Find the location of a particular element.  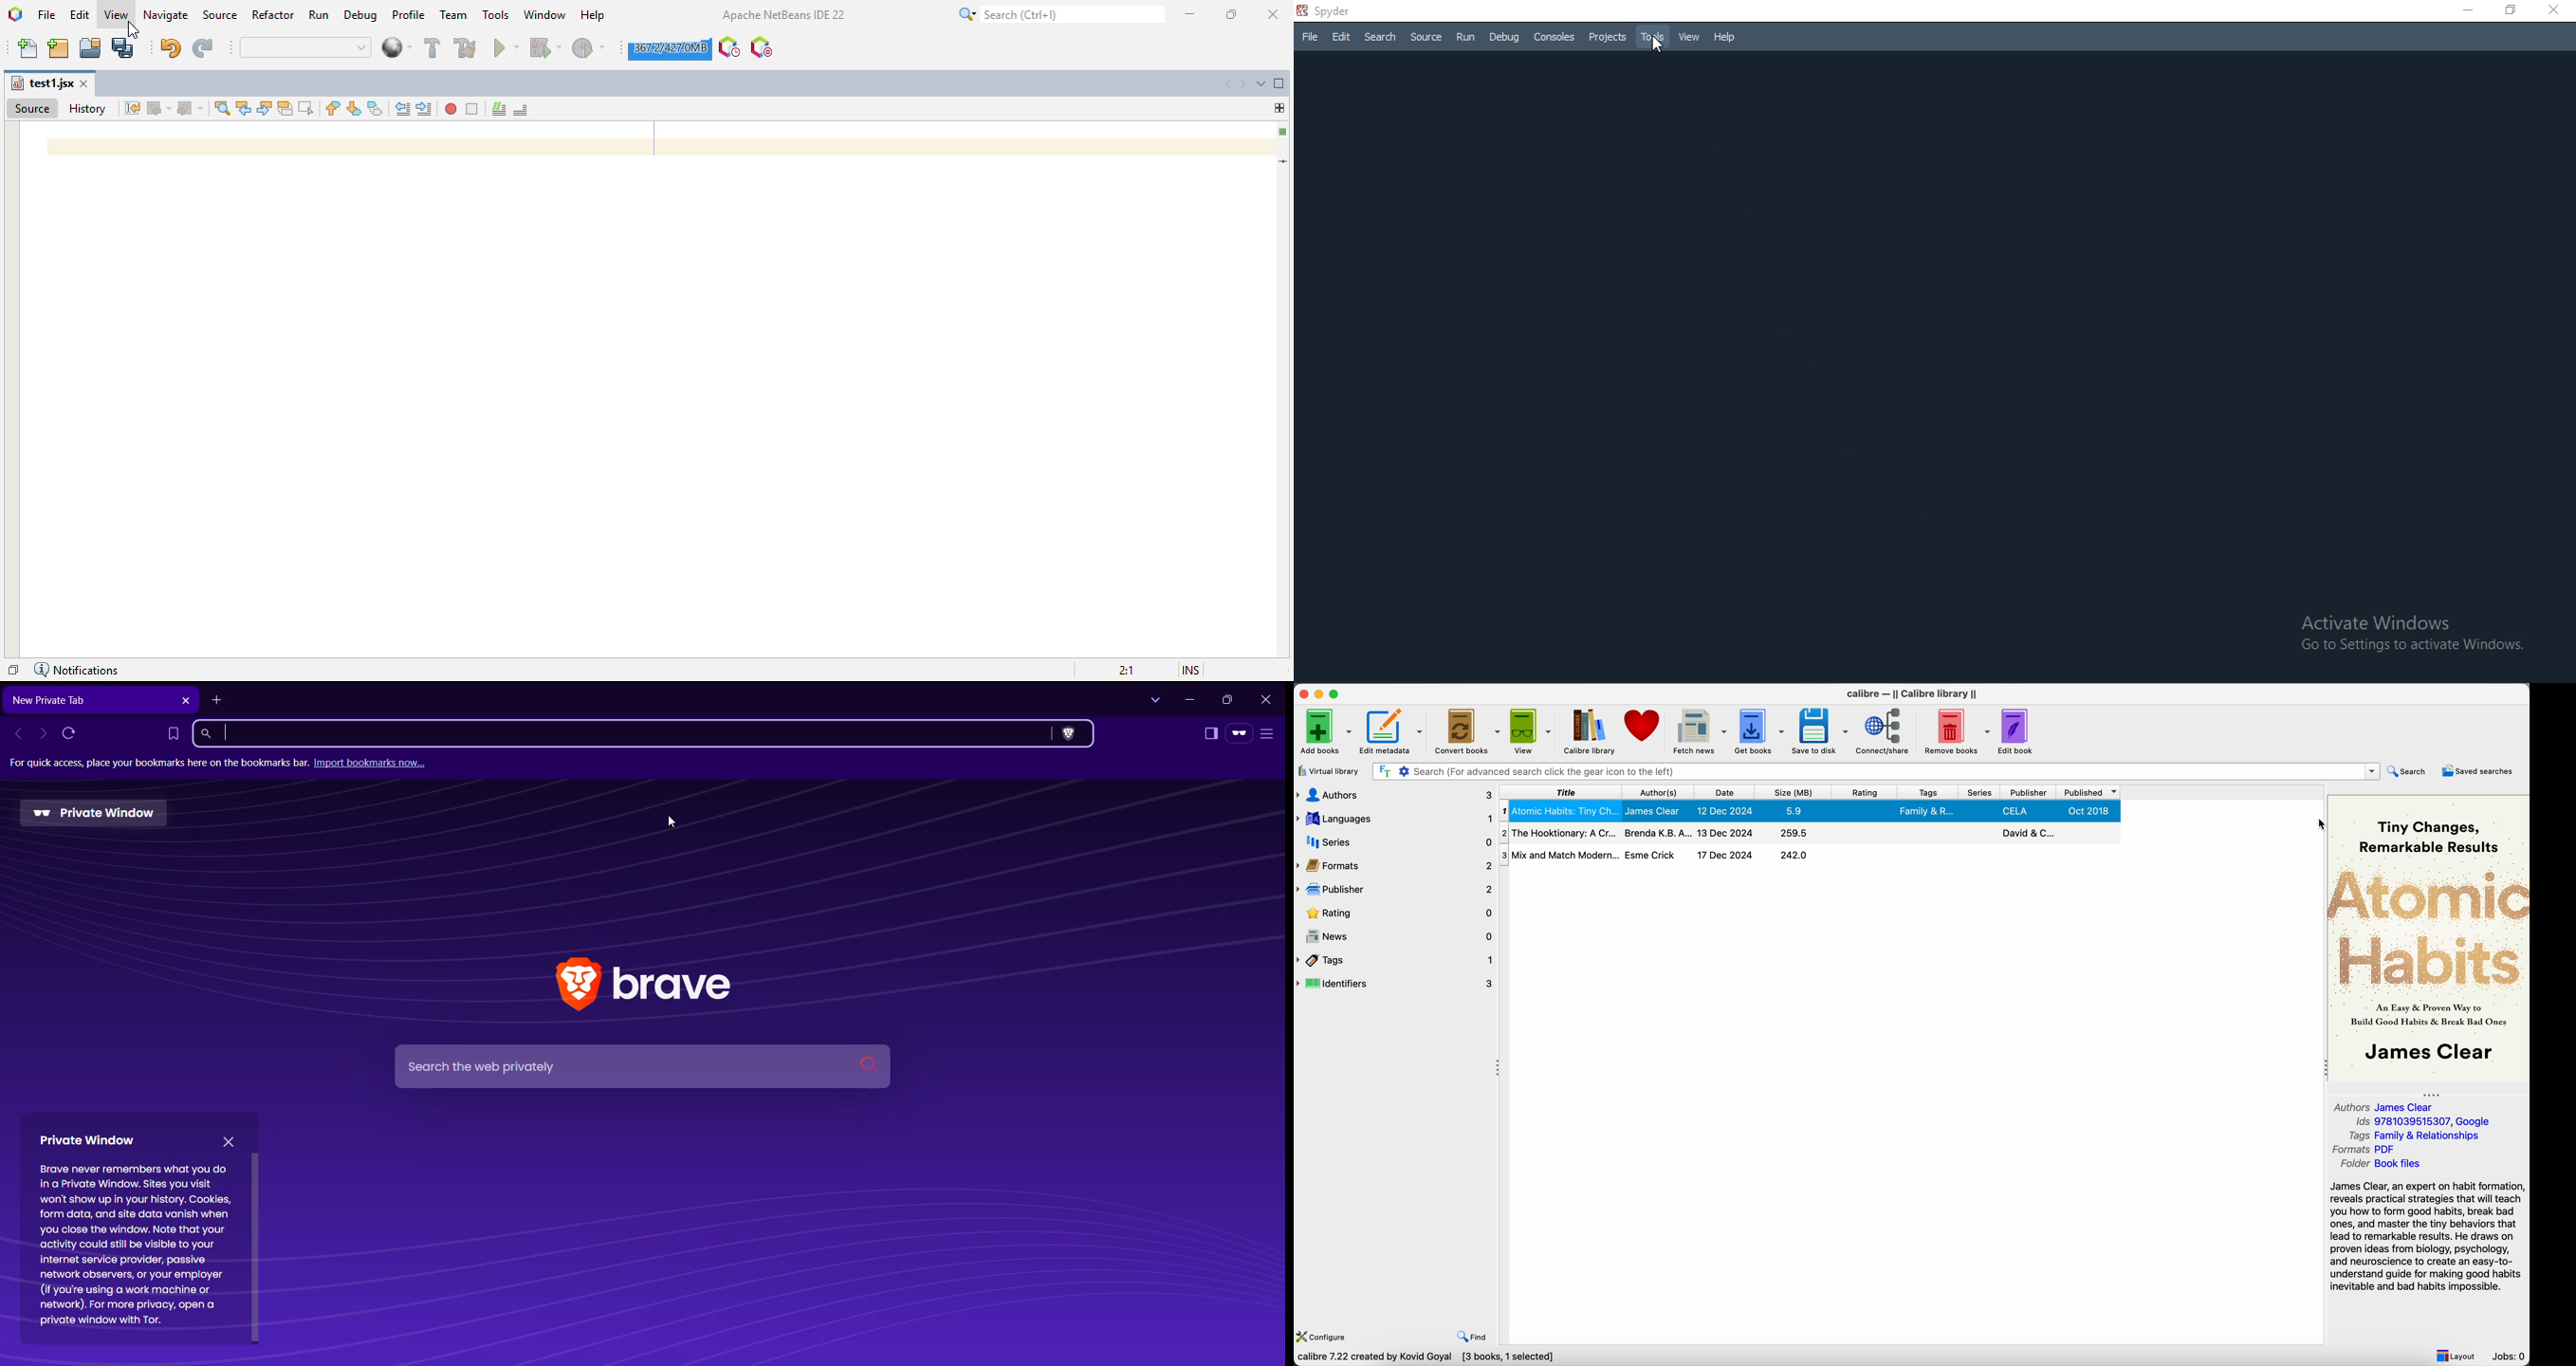

 is located at coordinates (64, 700).